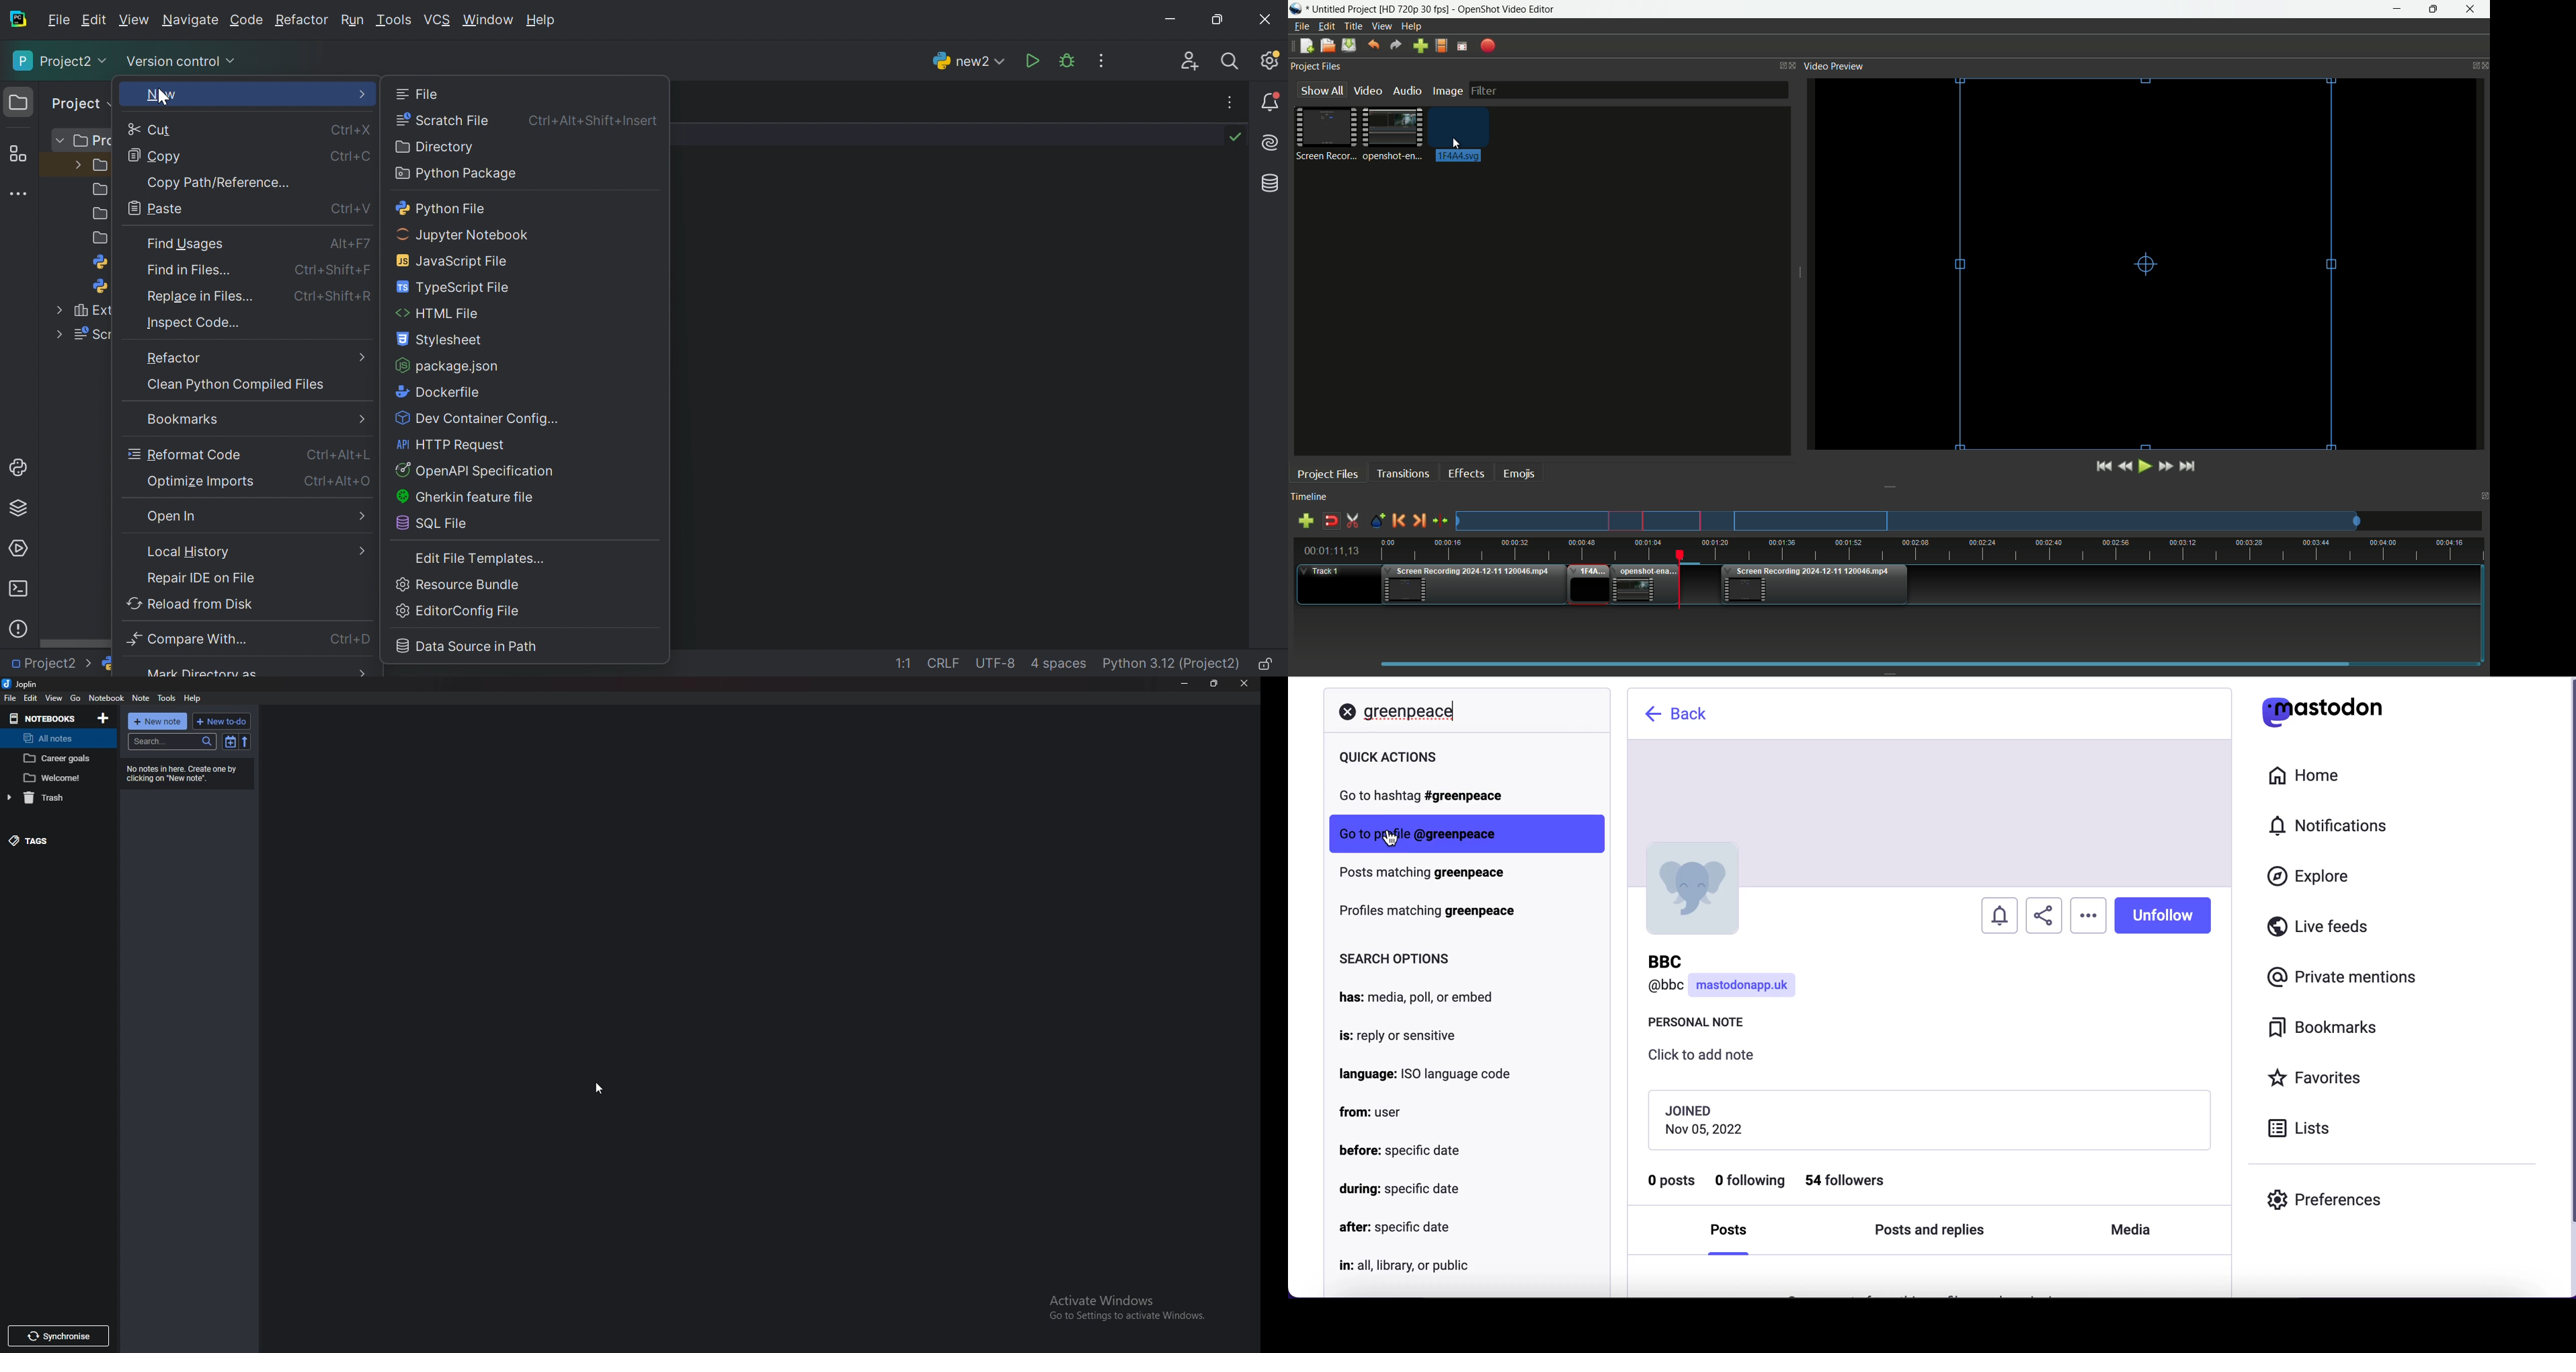 Image resolution: width=2576 pixels, height=1372 pixels. I want to click on Show all, so click(1317, 90).